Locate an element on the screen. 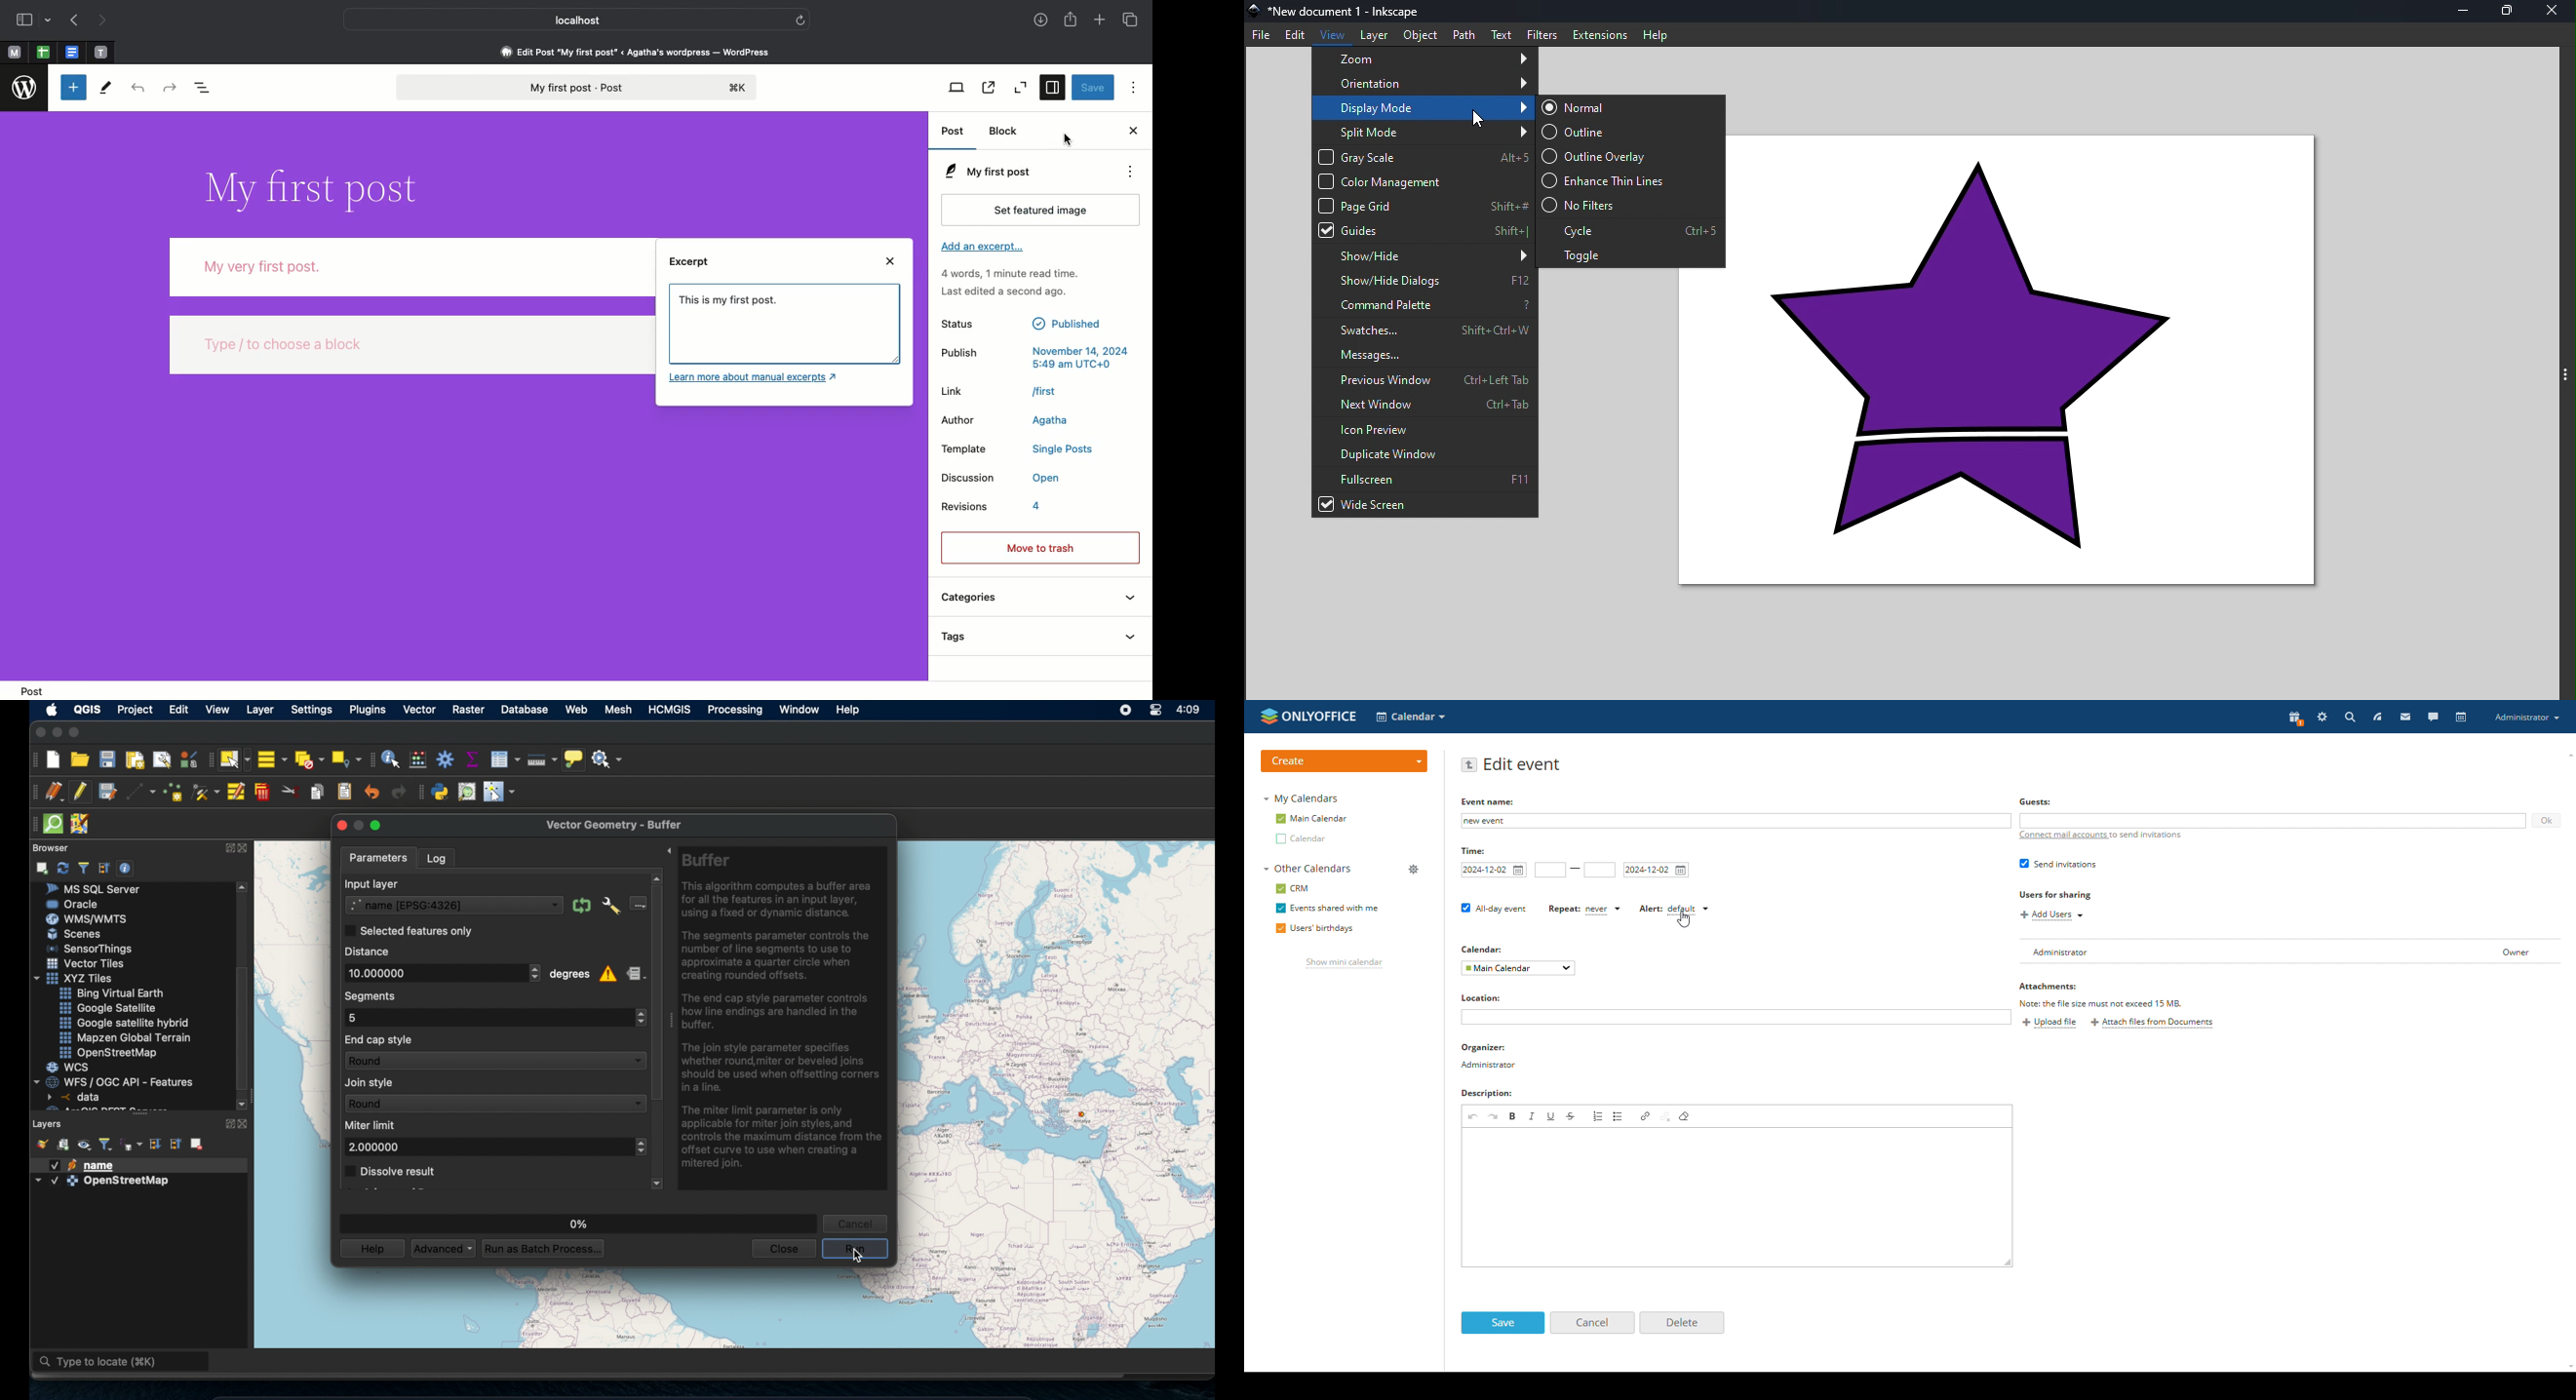  save edits is located at coordinates (108, 792).